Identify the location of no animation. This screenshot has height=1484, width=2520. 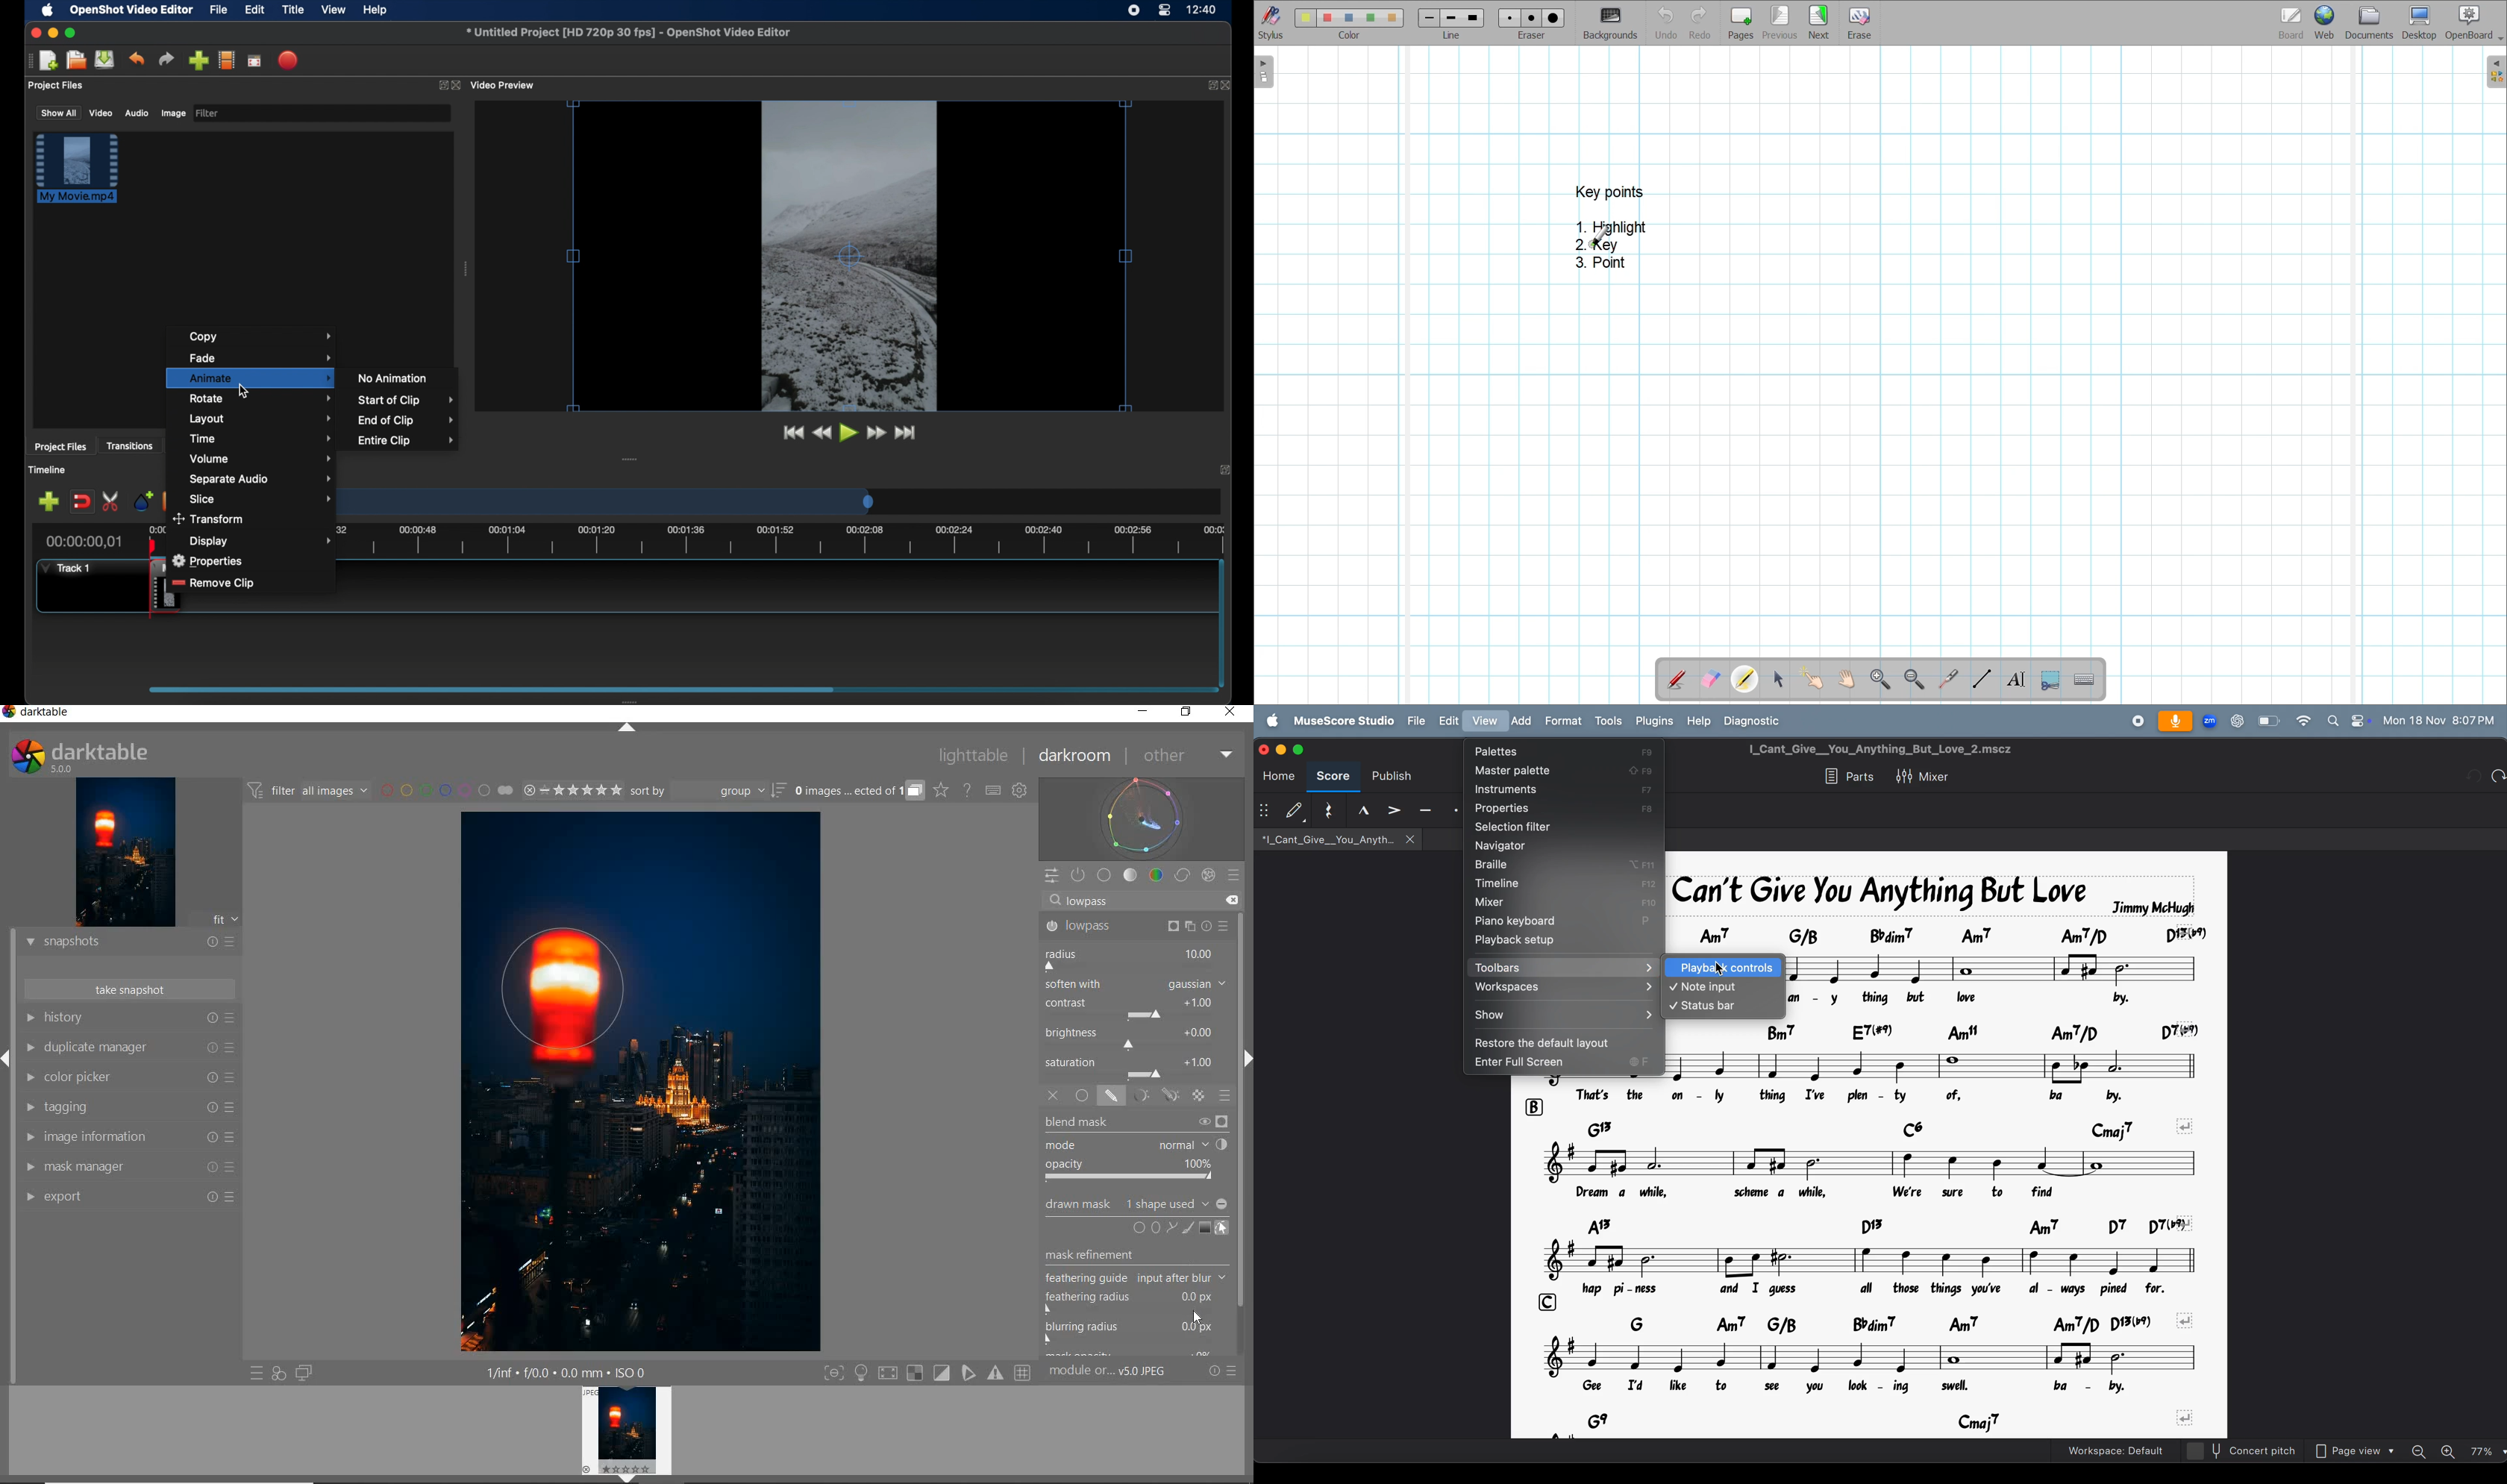
(394, 378).